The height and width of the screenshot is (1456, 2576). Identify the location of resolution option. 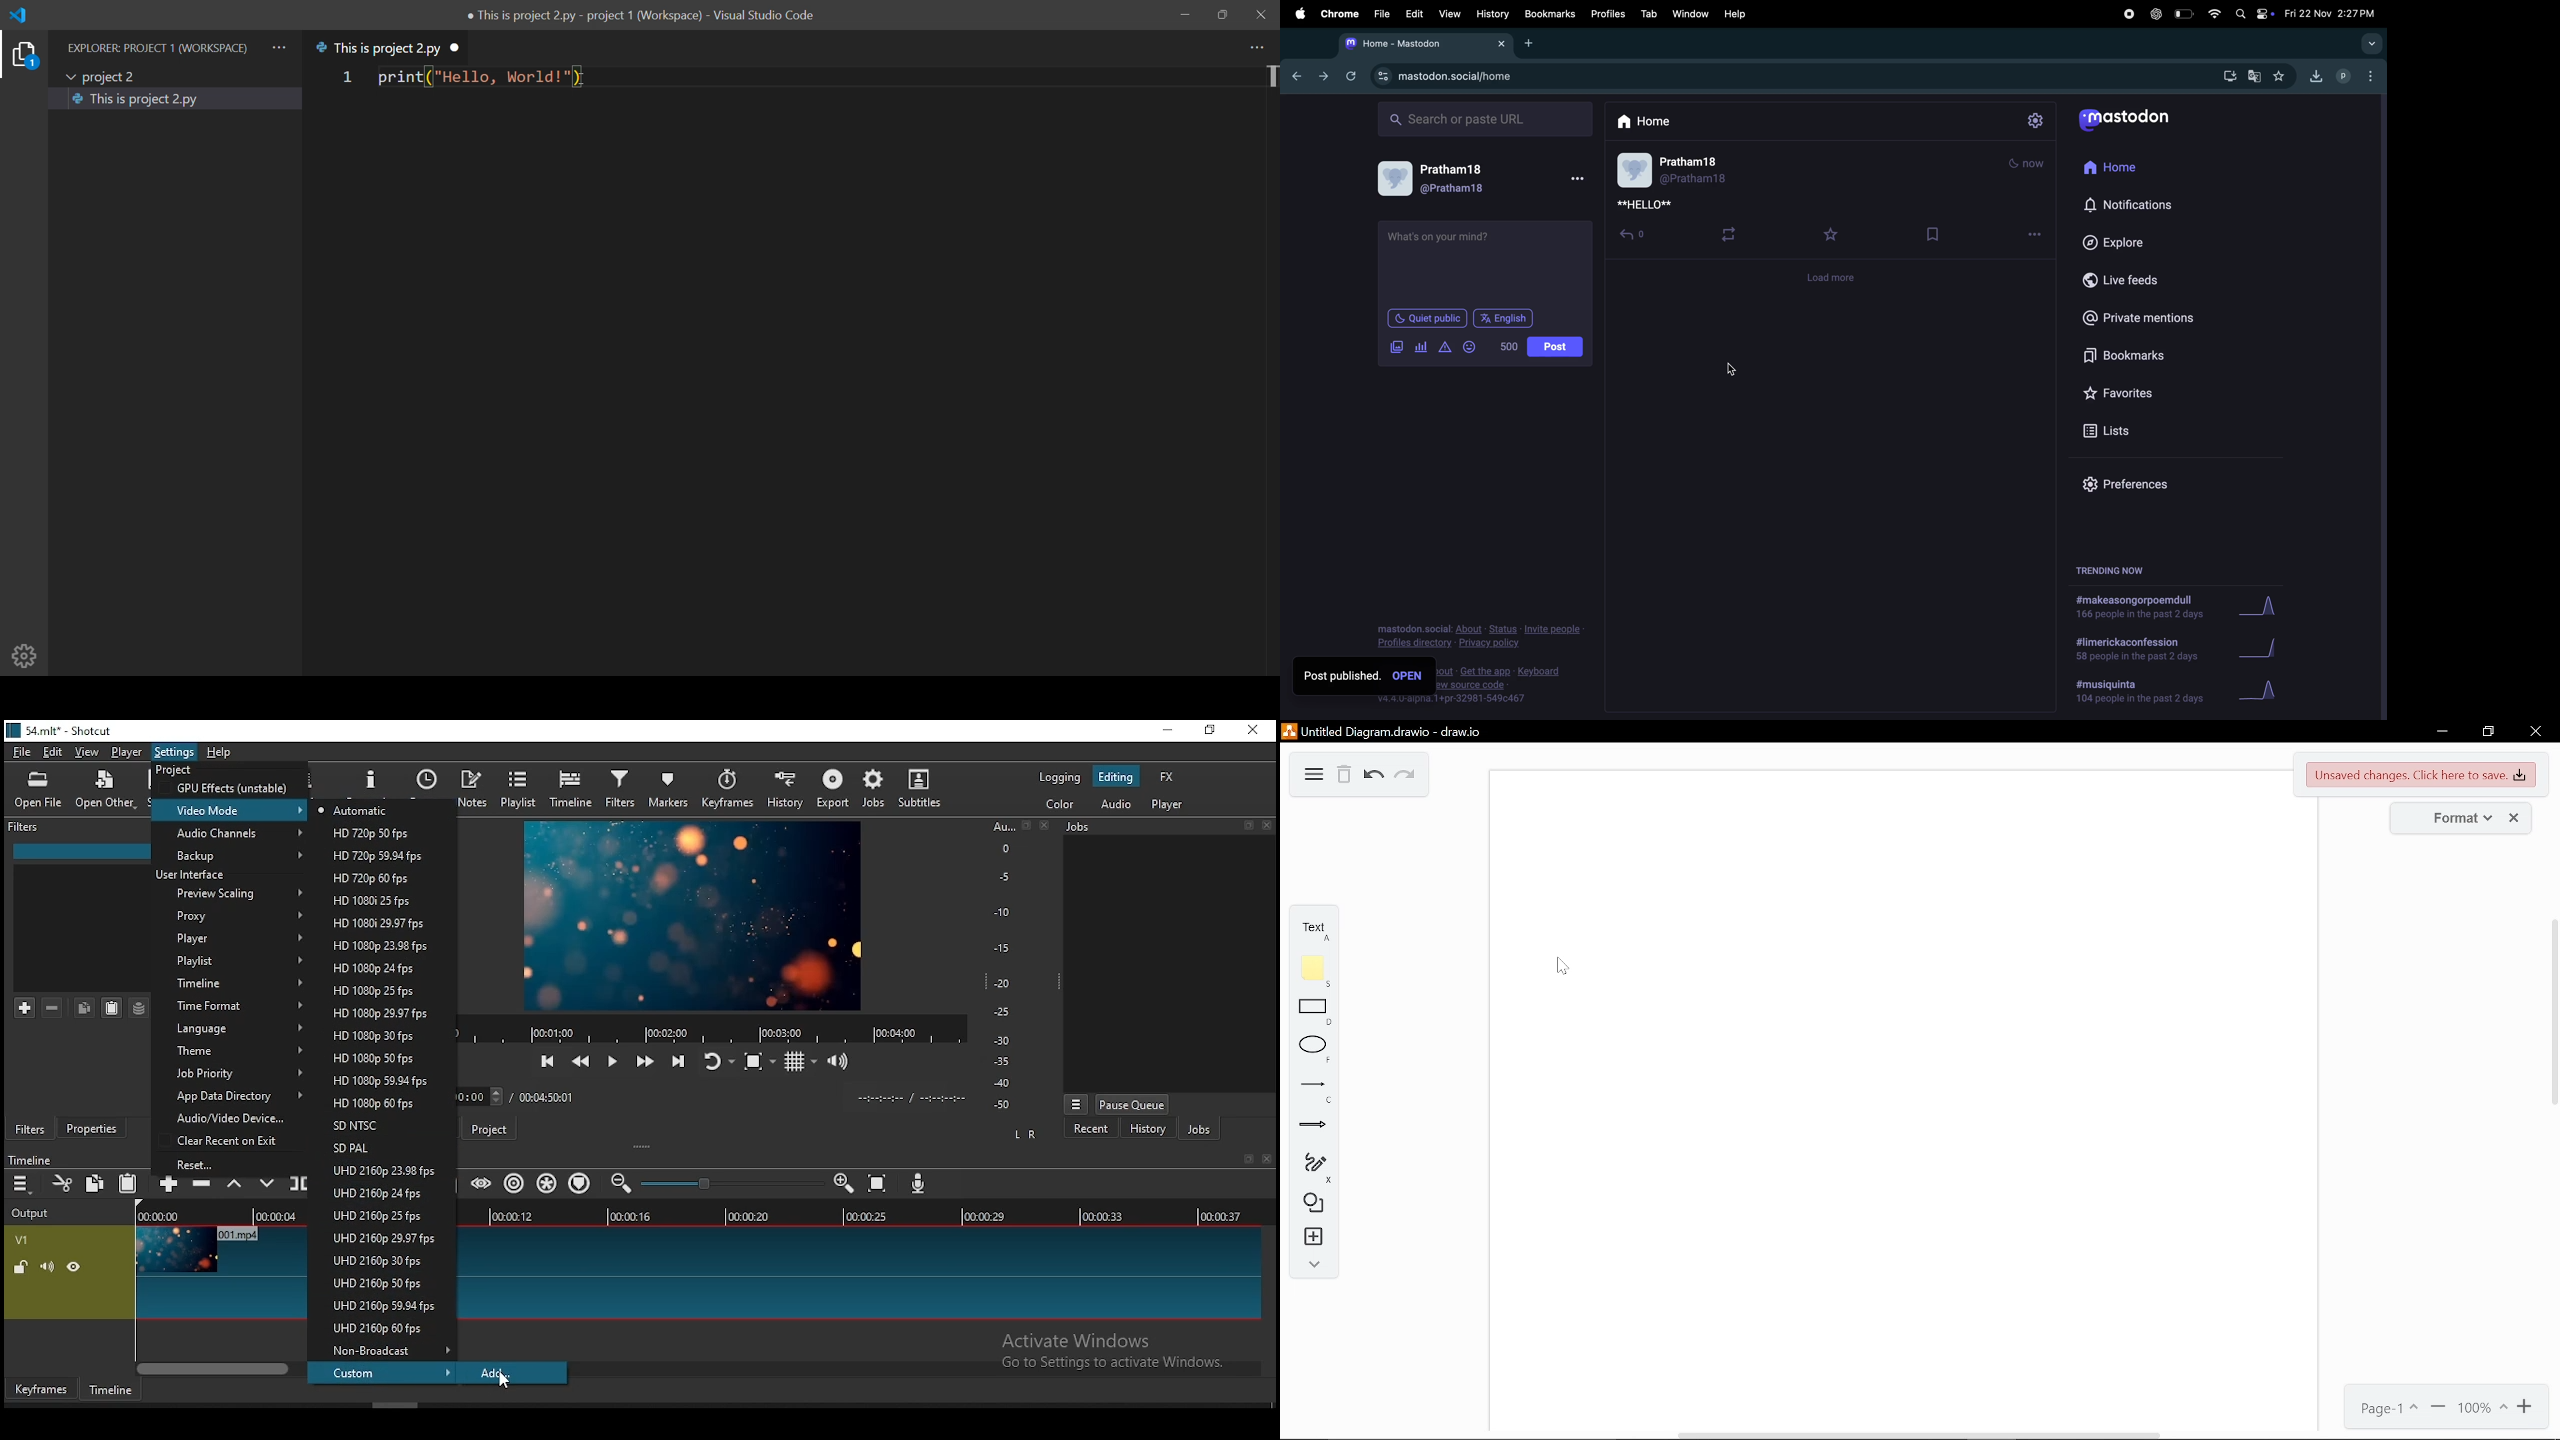
(383, 1057).